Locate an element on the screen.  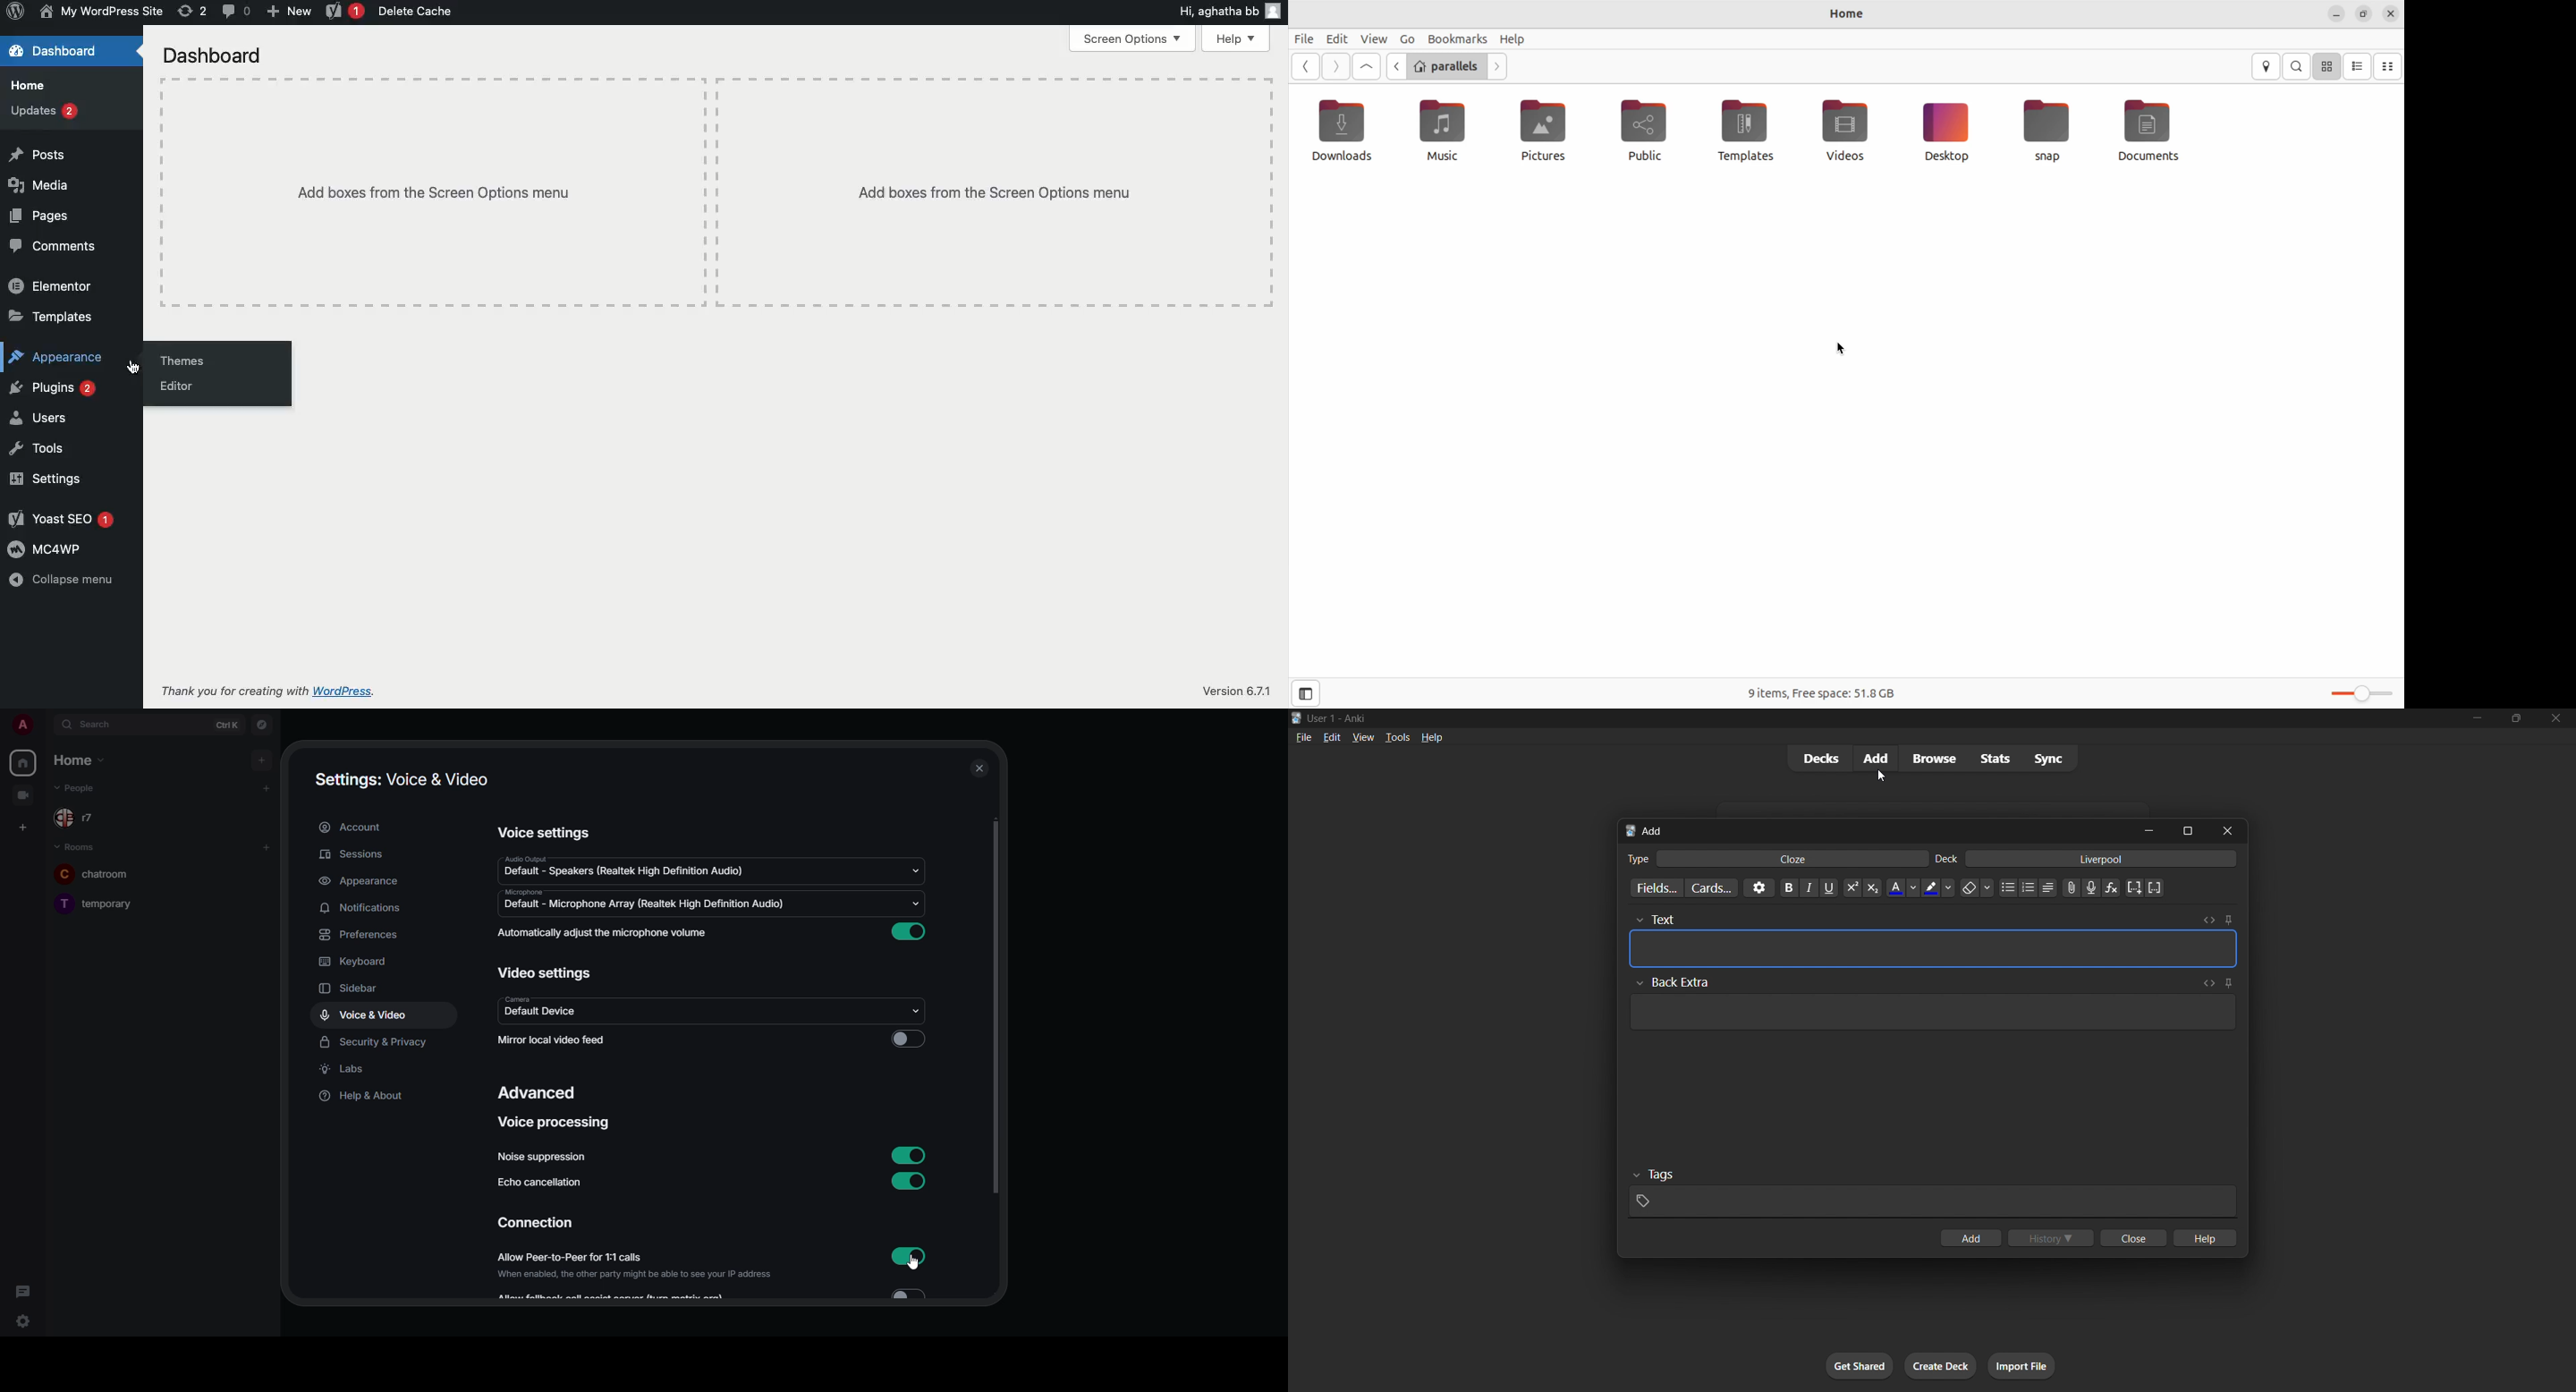
notifications is located at coordinates (364, 907).